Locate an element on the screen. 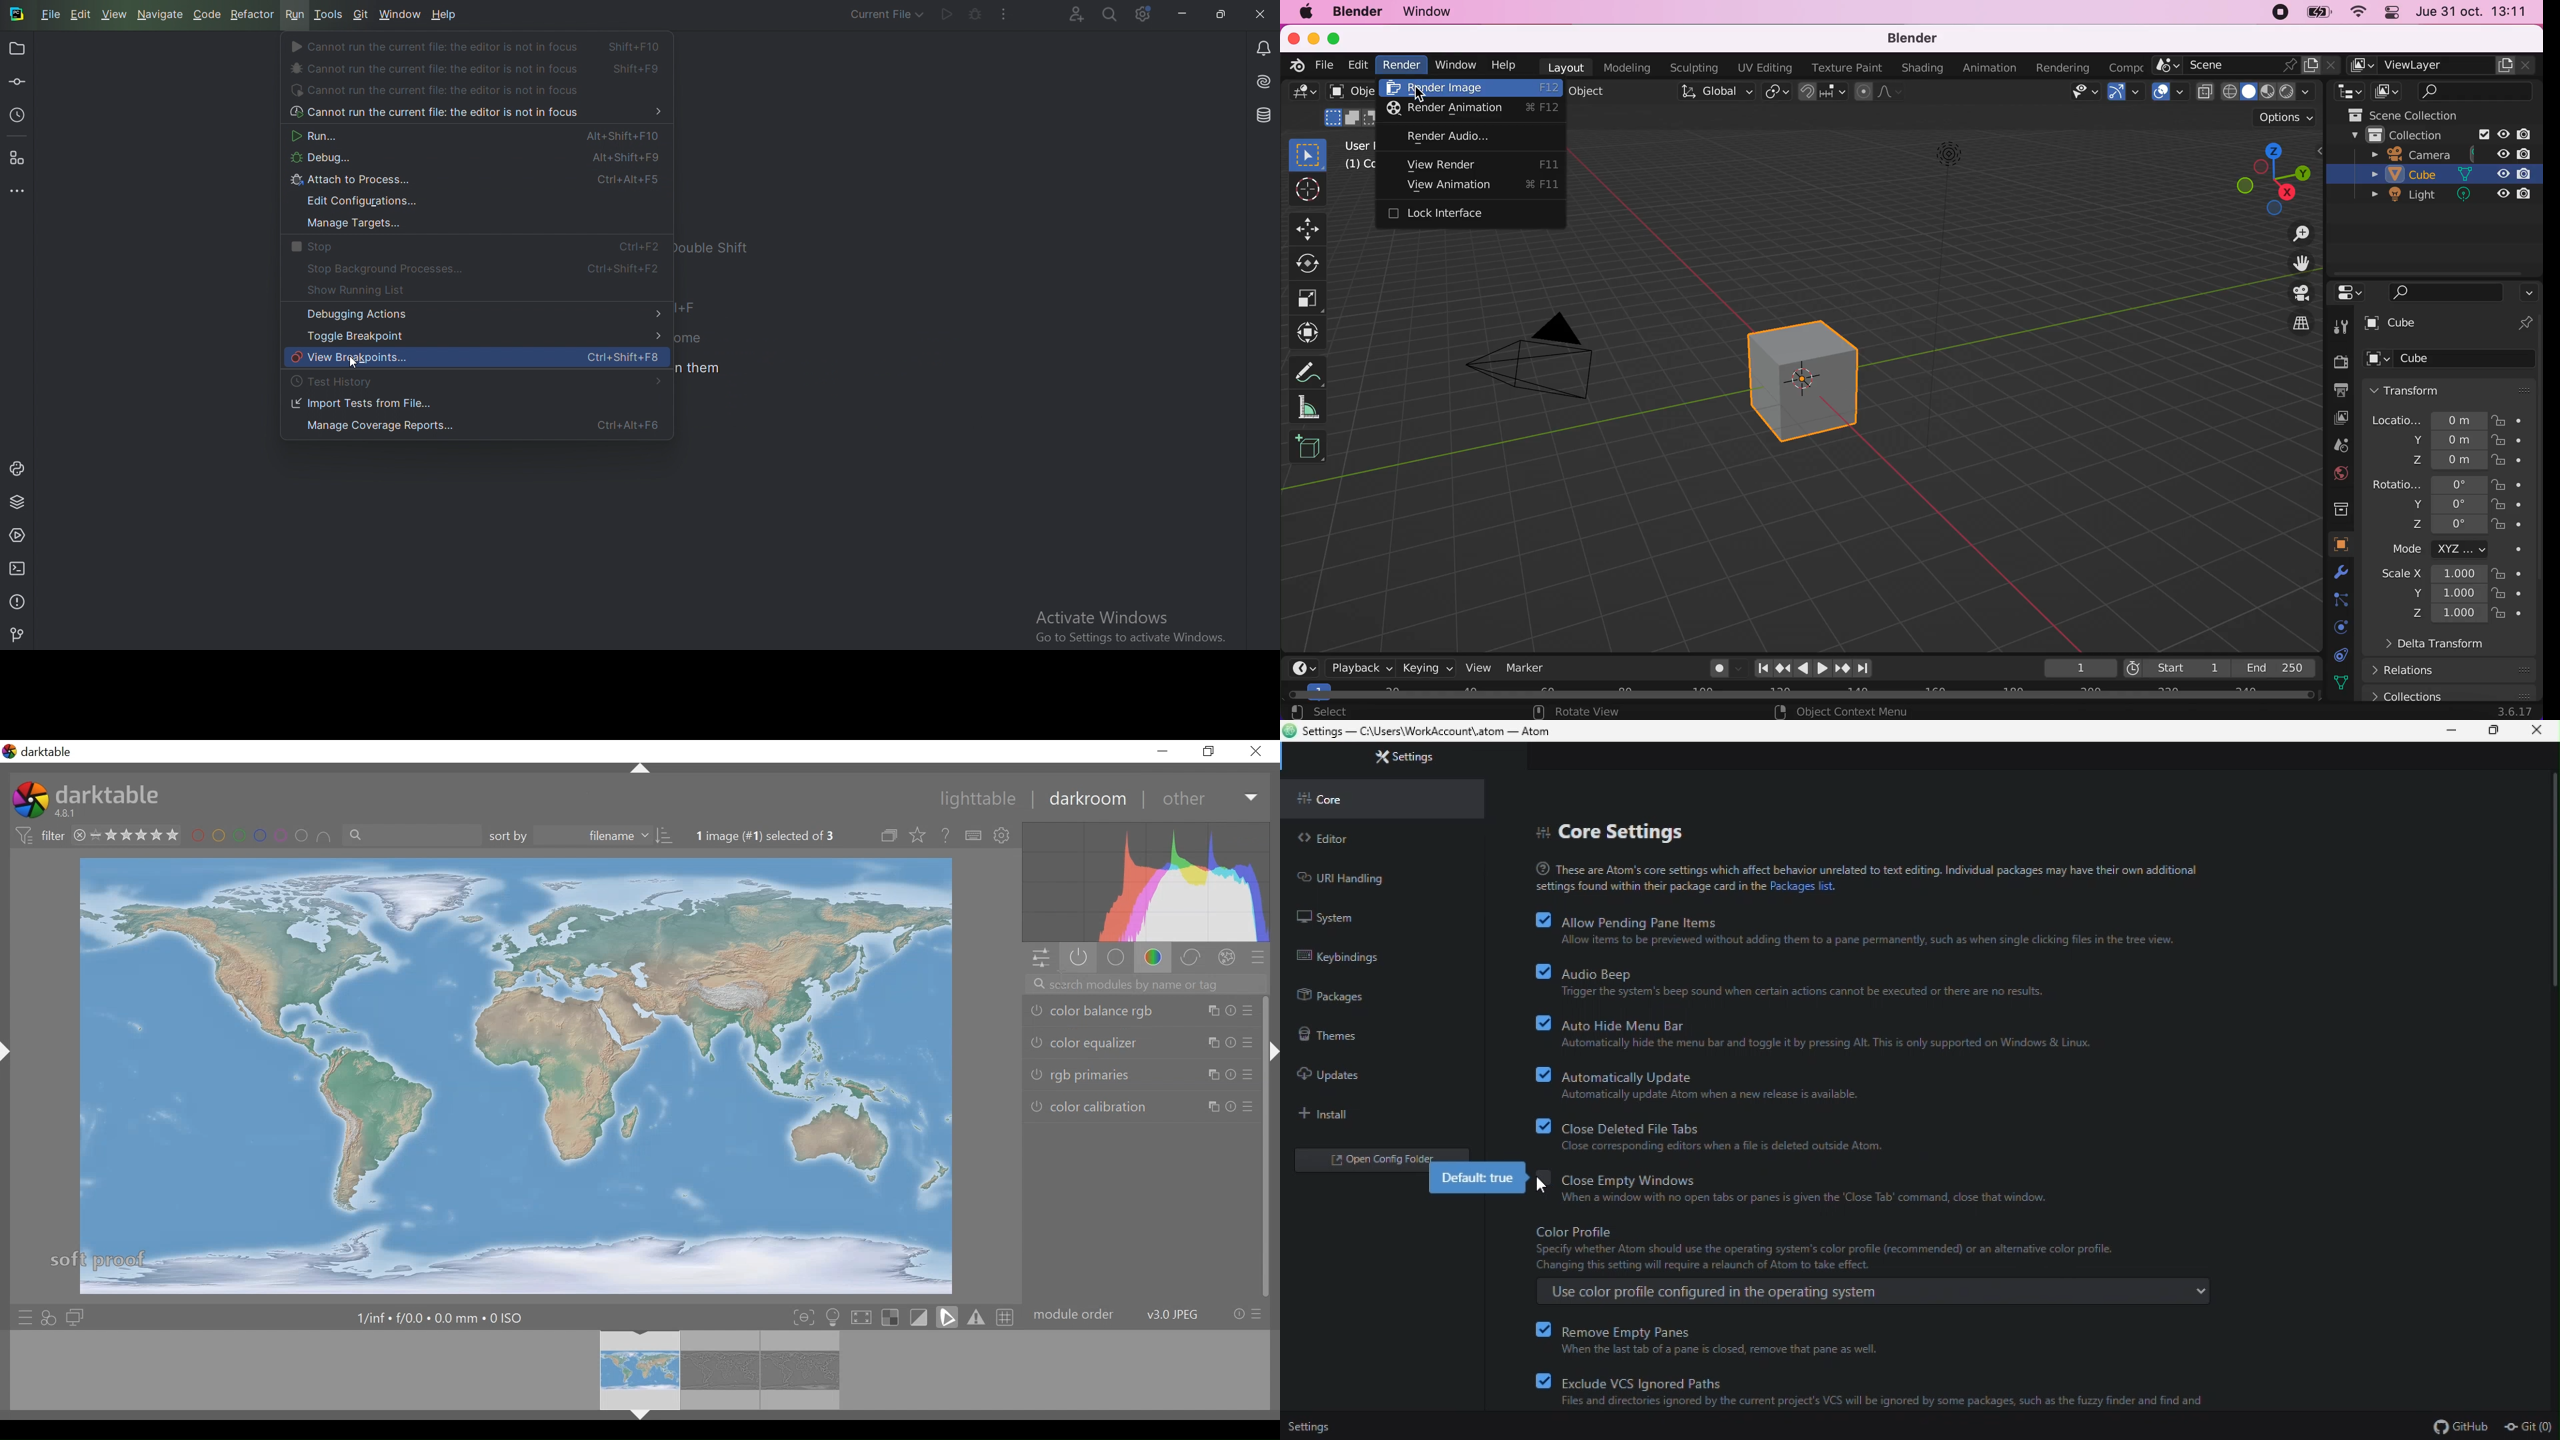  render is located at coordinates (1401, 65).